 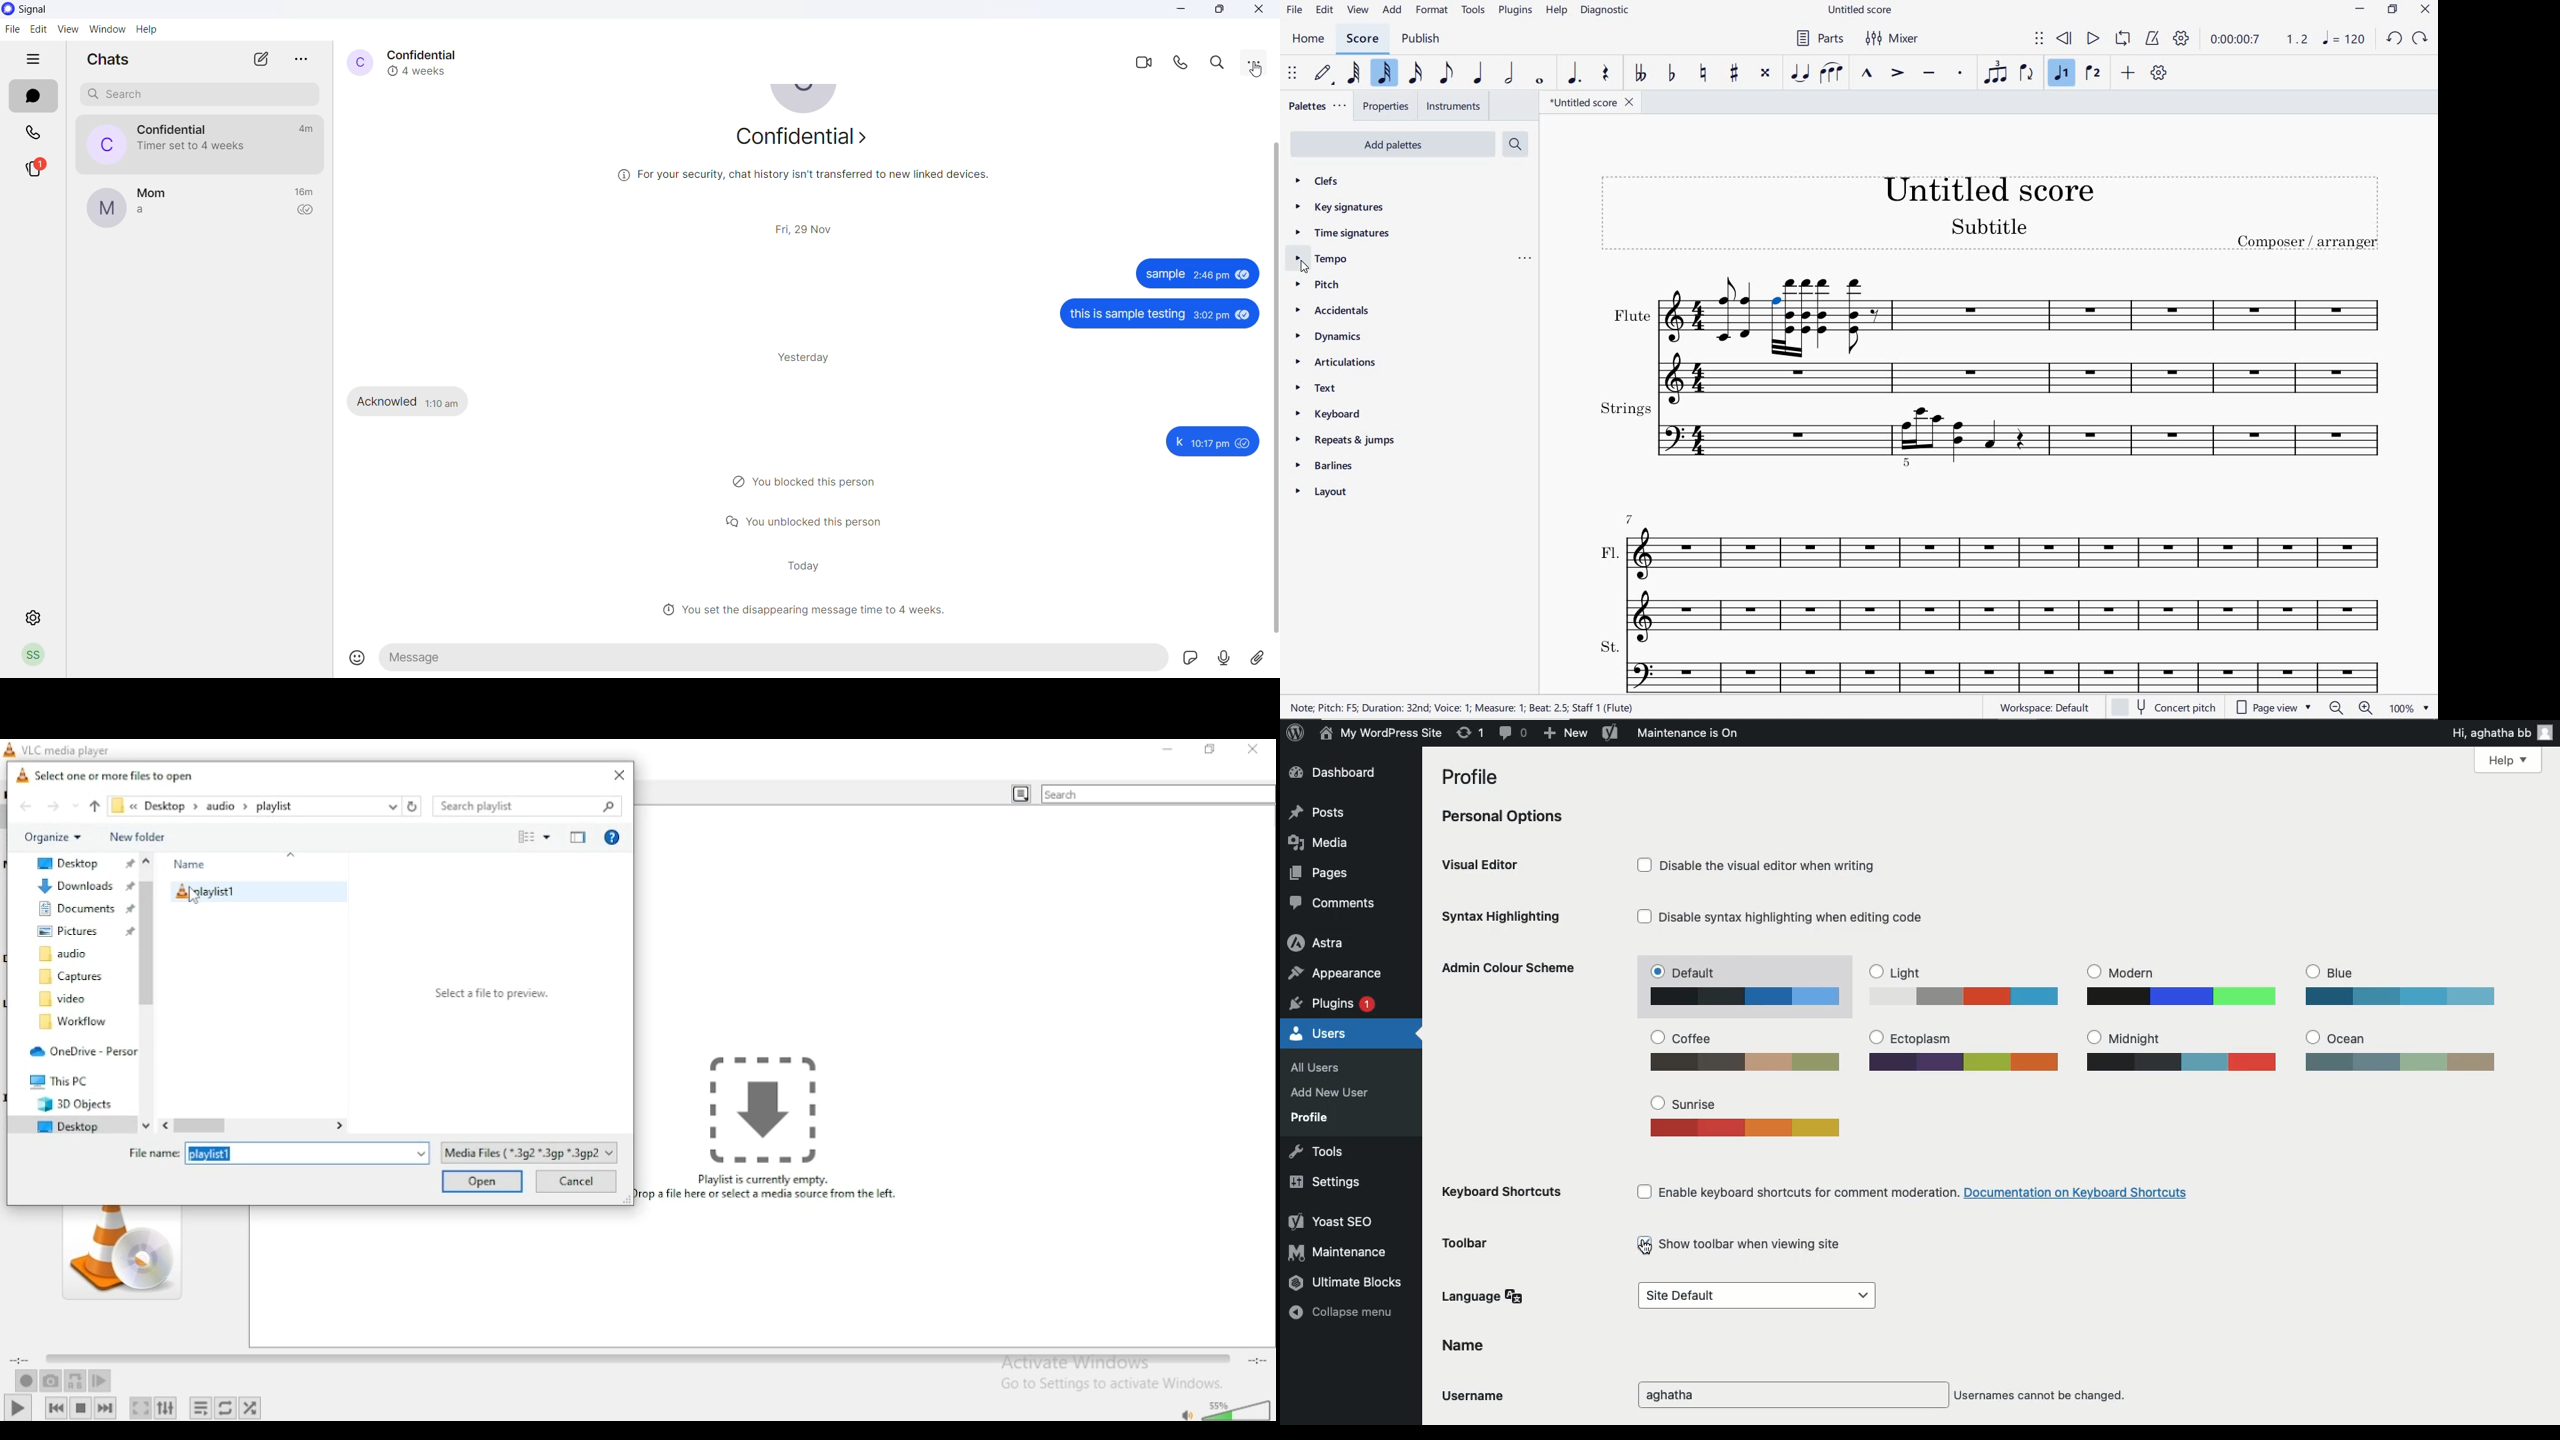 I want to click on profile picture, so click(x=807, y=103).